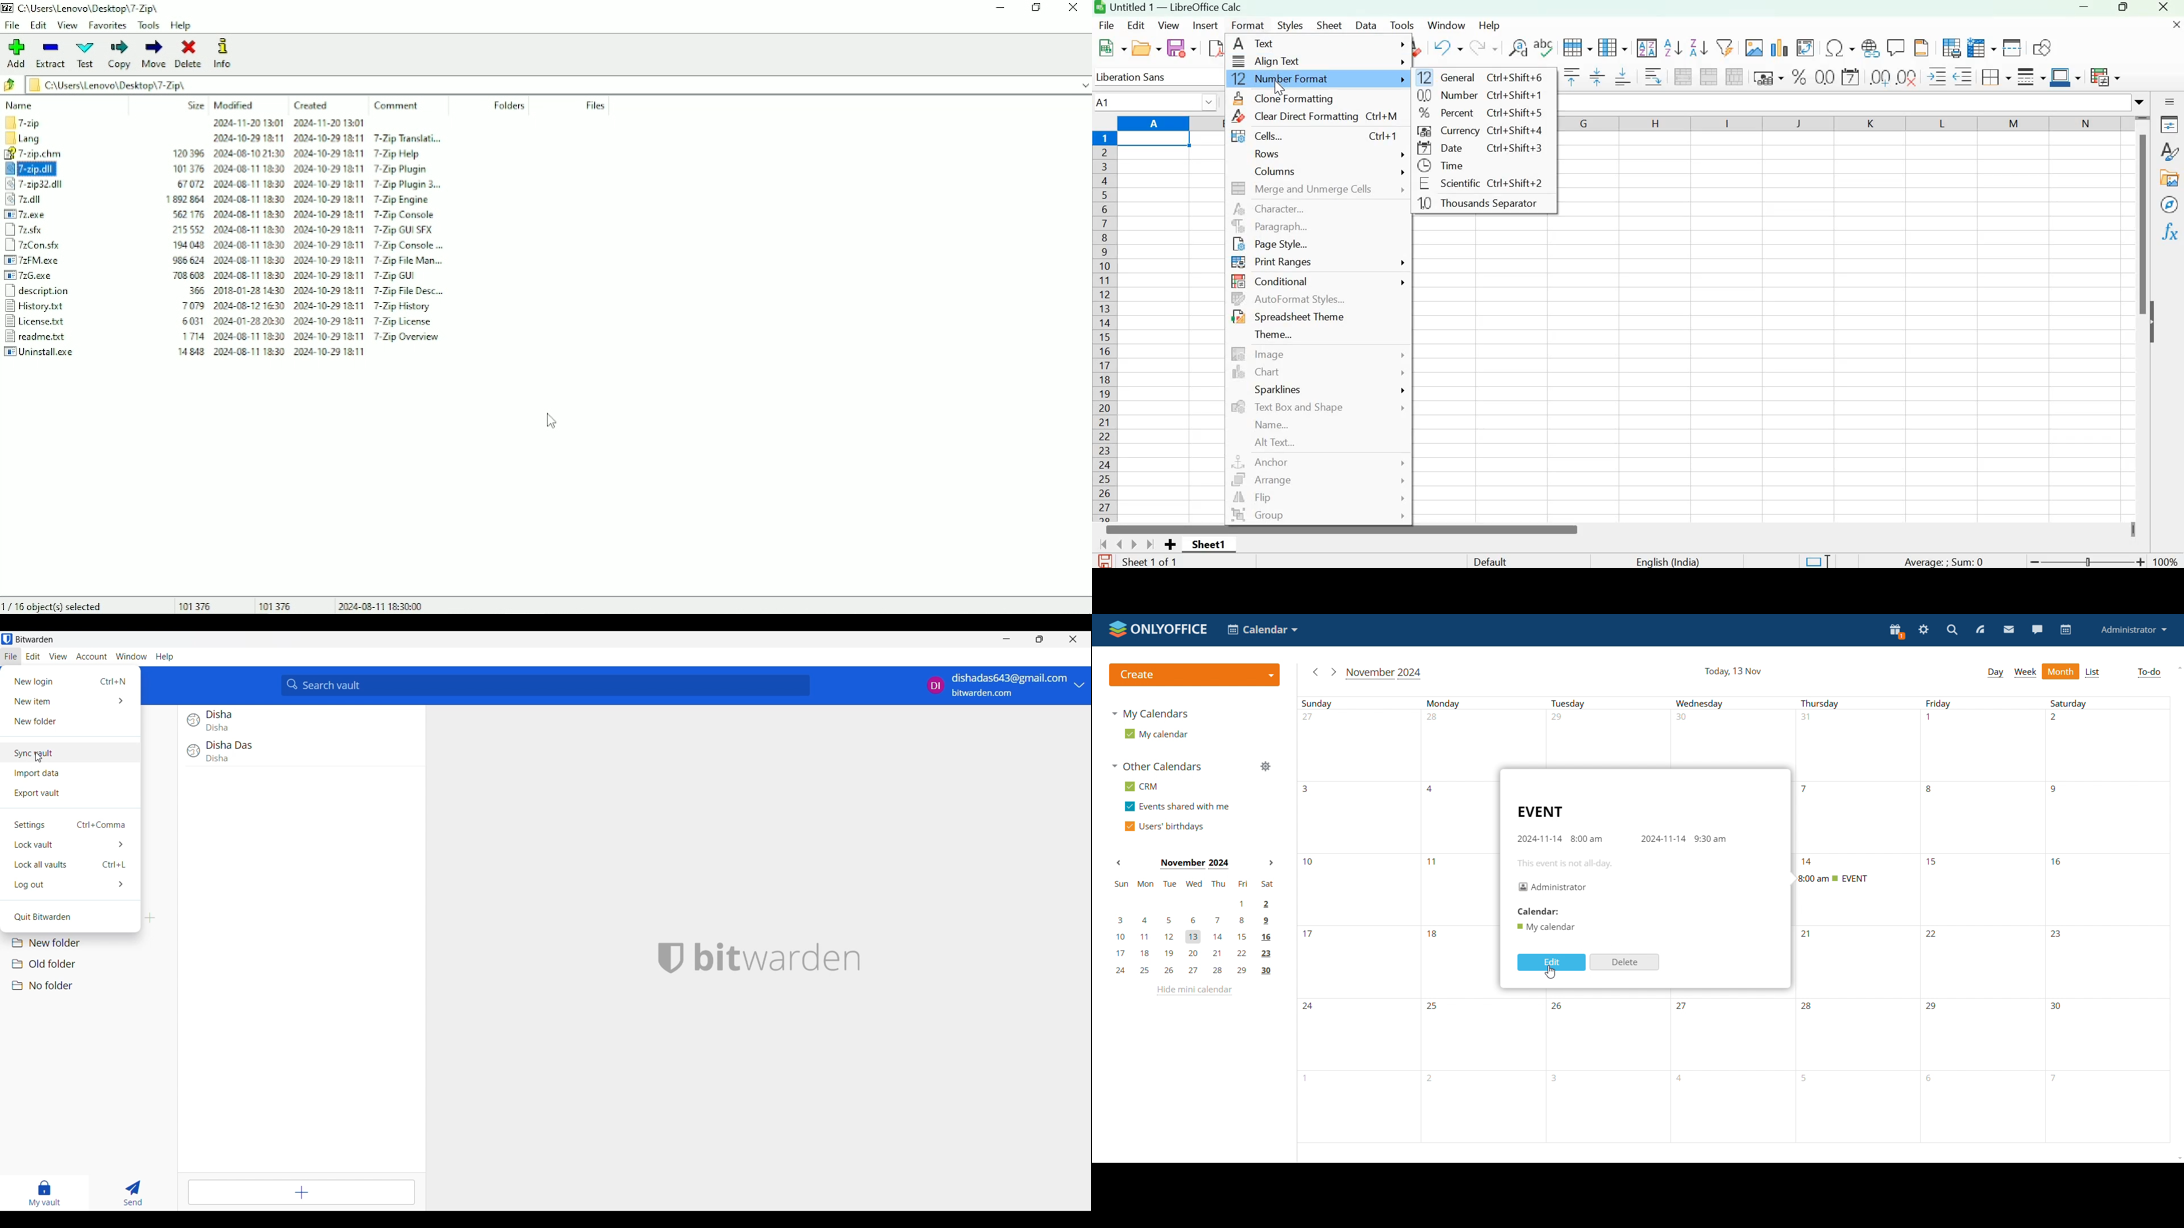 The image size is (2184, 1232). Describe the element at coordinates (1279, 389) in the screenshot. I see `Sparklines` at that location.